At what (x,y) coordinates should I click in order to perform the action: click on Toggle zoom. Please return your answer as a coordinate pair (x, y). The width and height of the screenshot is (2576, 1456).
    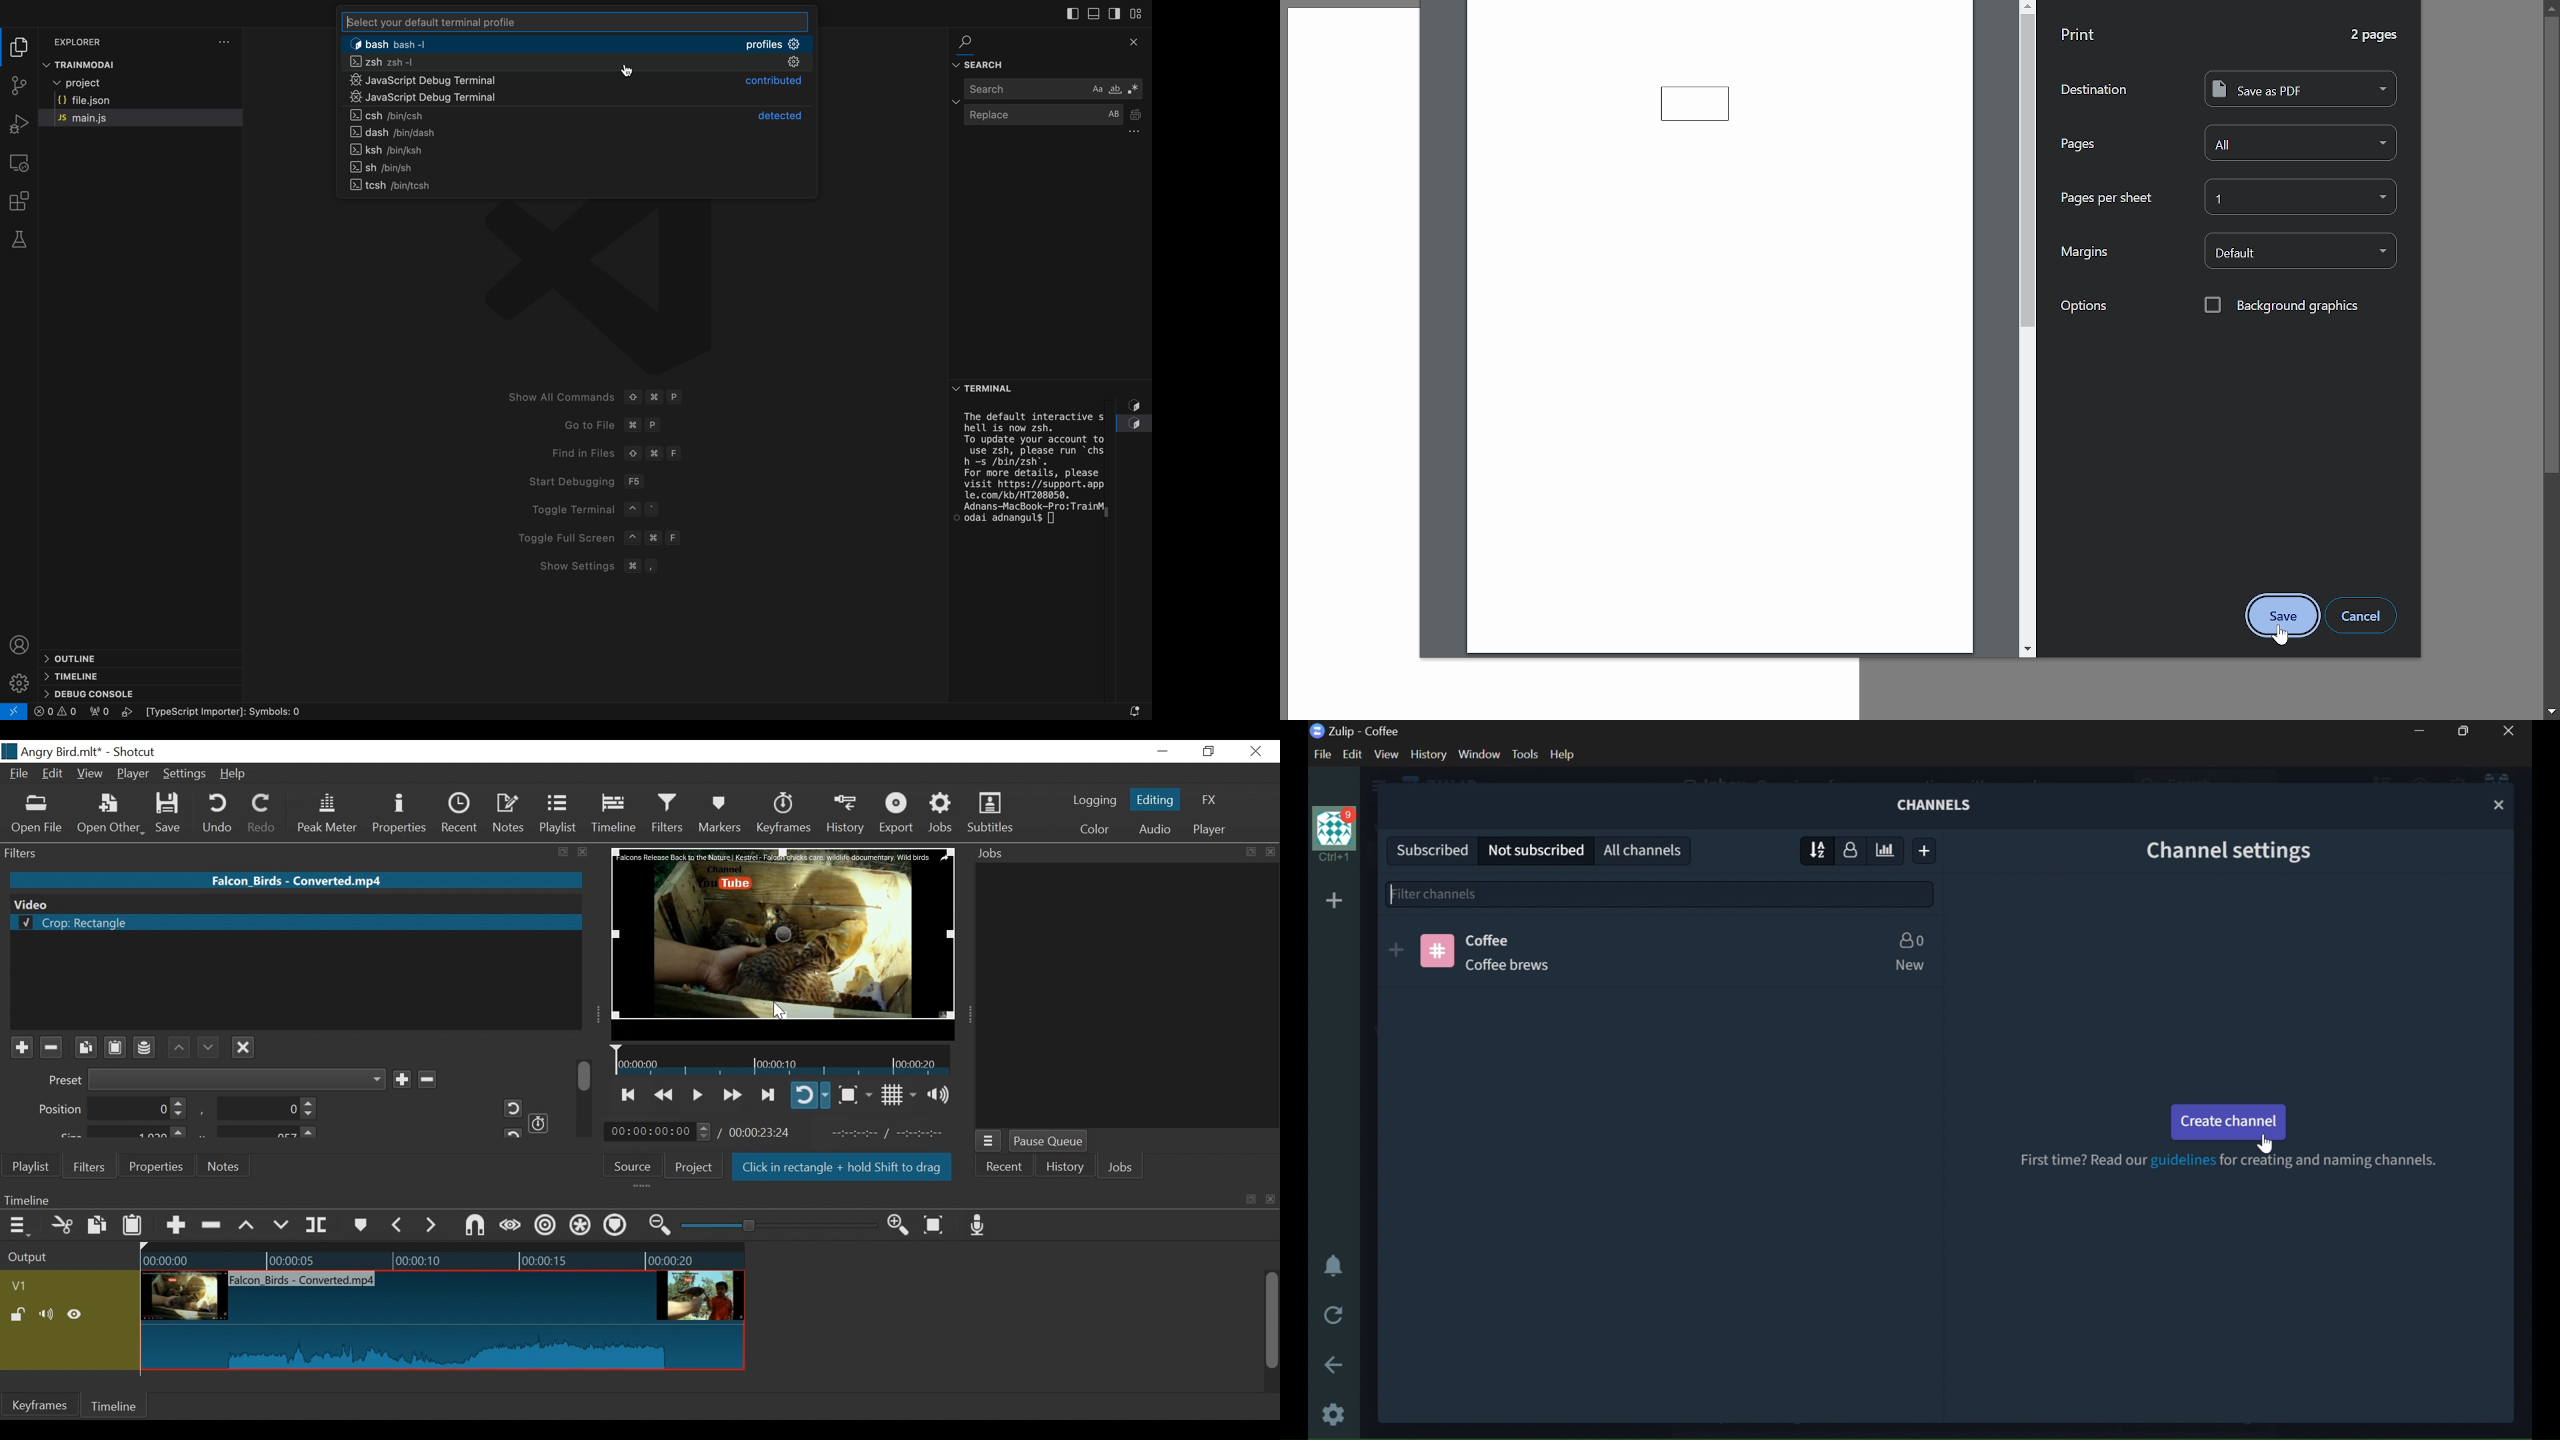
    Looking at the image, I should click on (855, 1095).